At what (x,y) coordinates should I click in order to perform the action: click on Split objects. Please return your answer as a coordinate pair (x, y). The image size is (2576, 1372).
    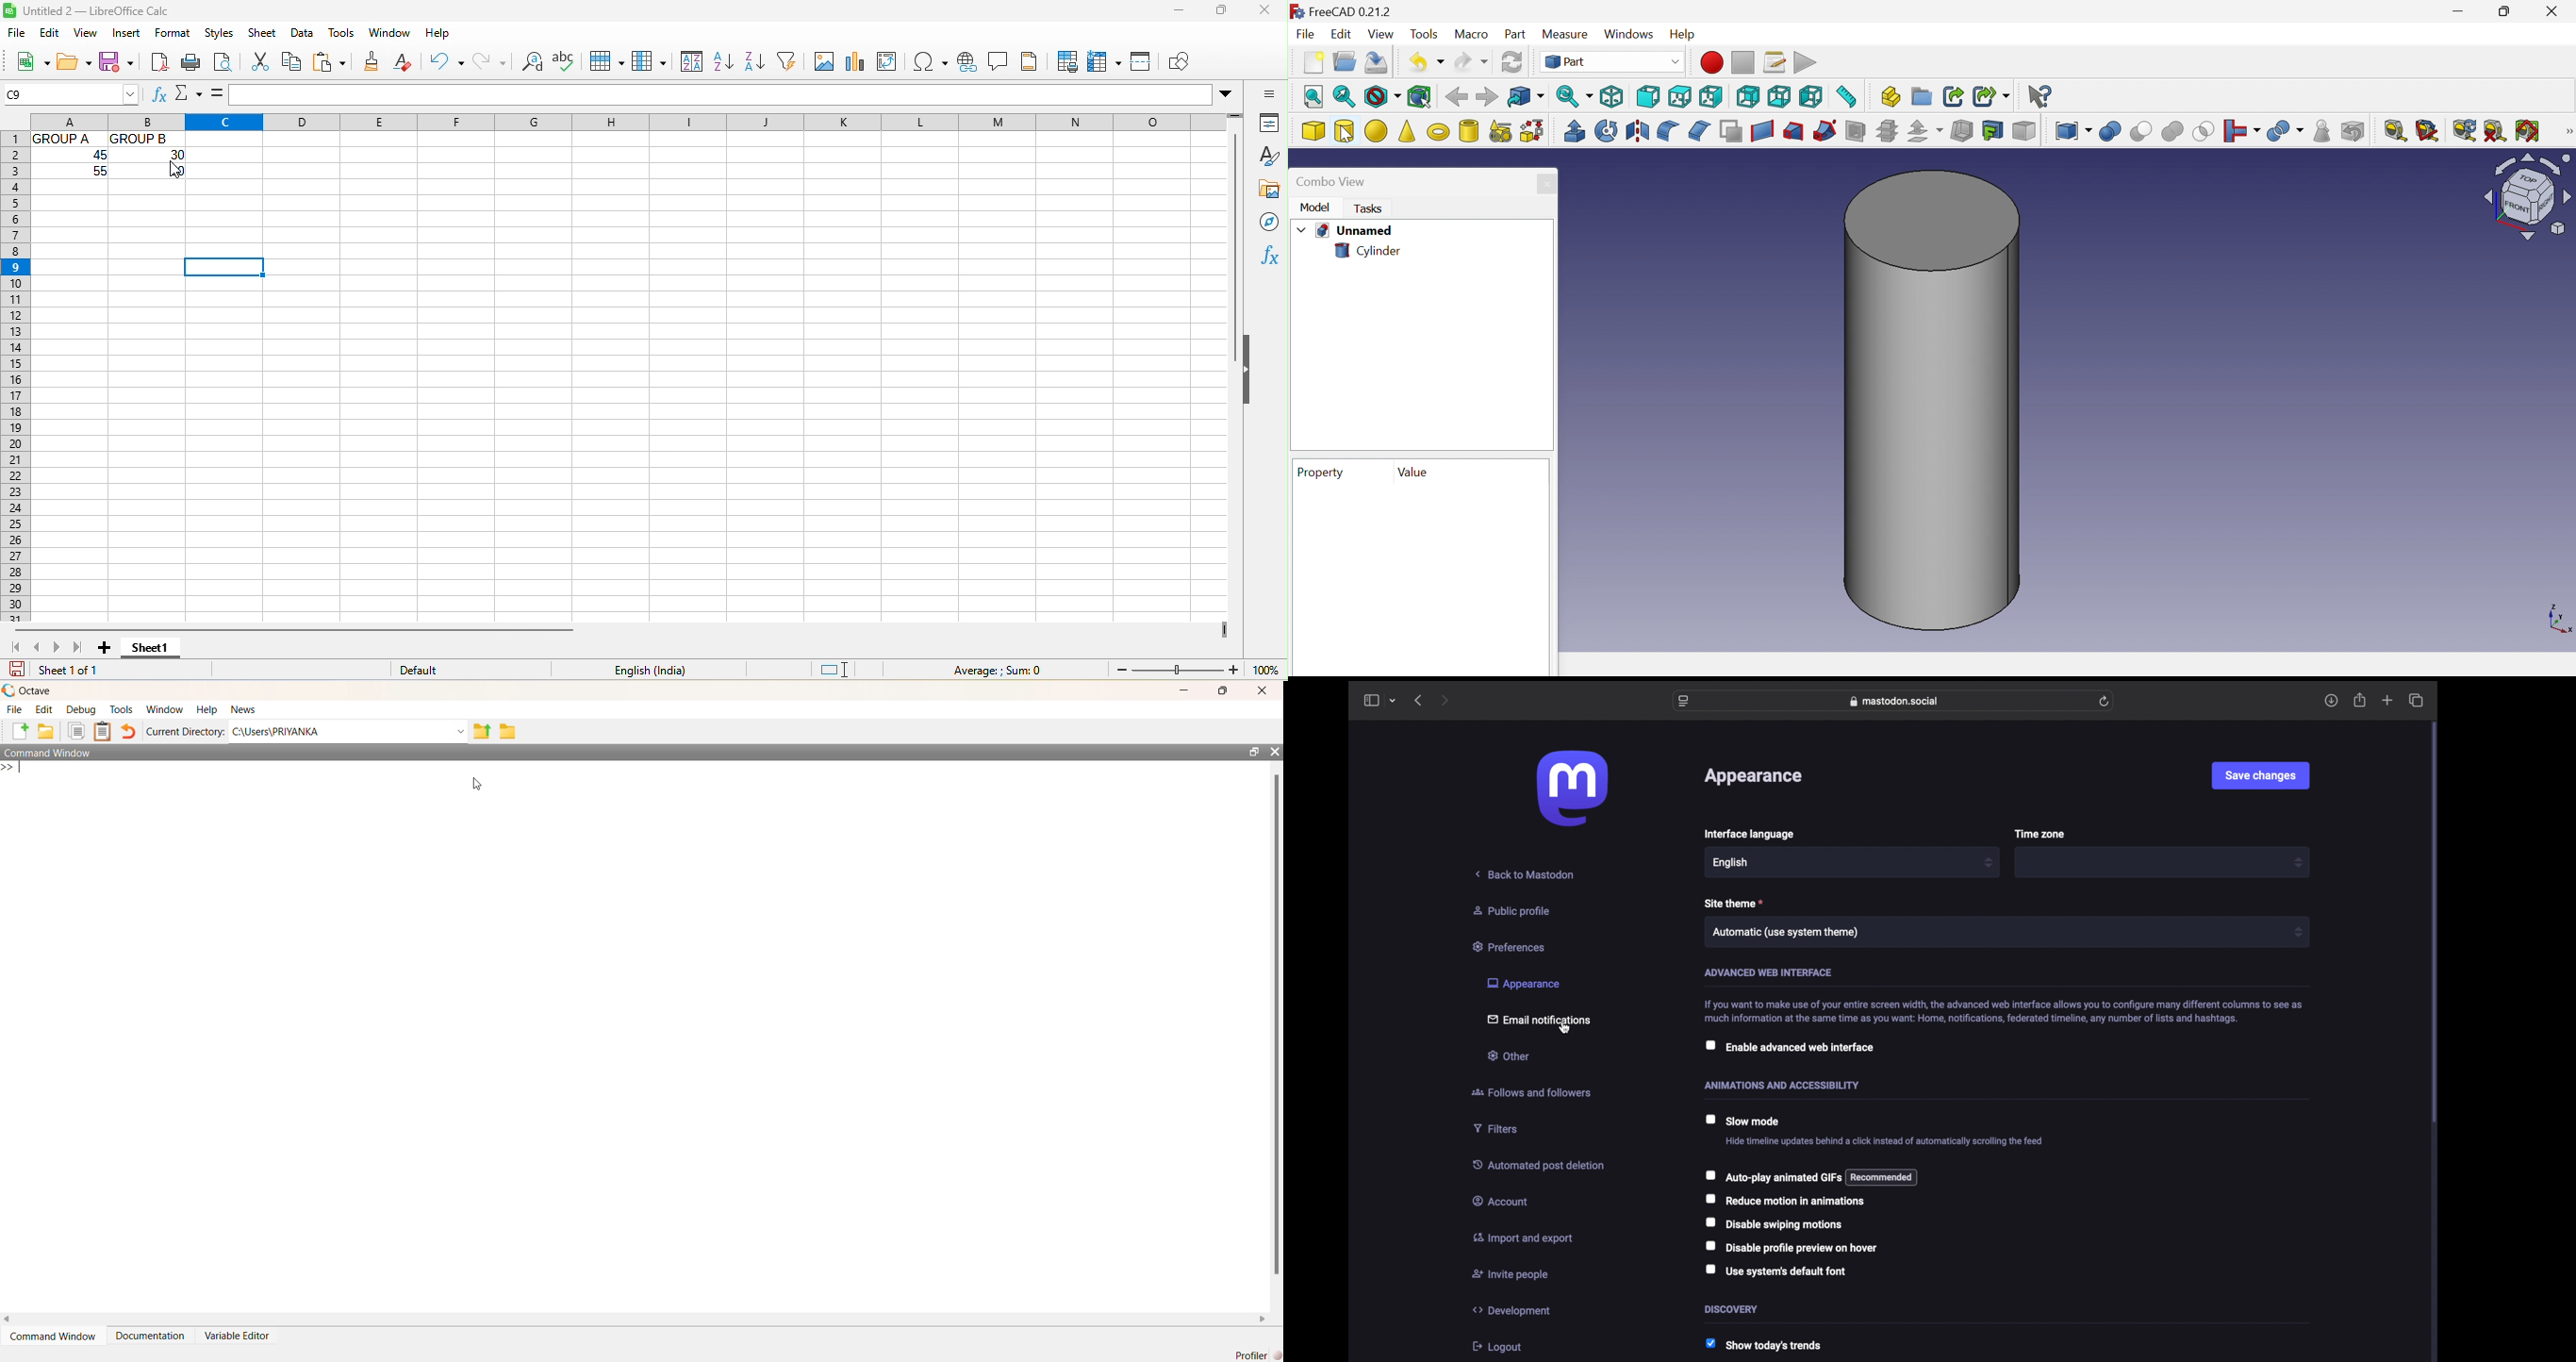
    Looking at the image, I should click on (2287, 132).